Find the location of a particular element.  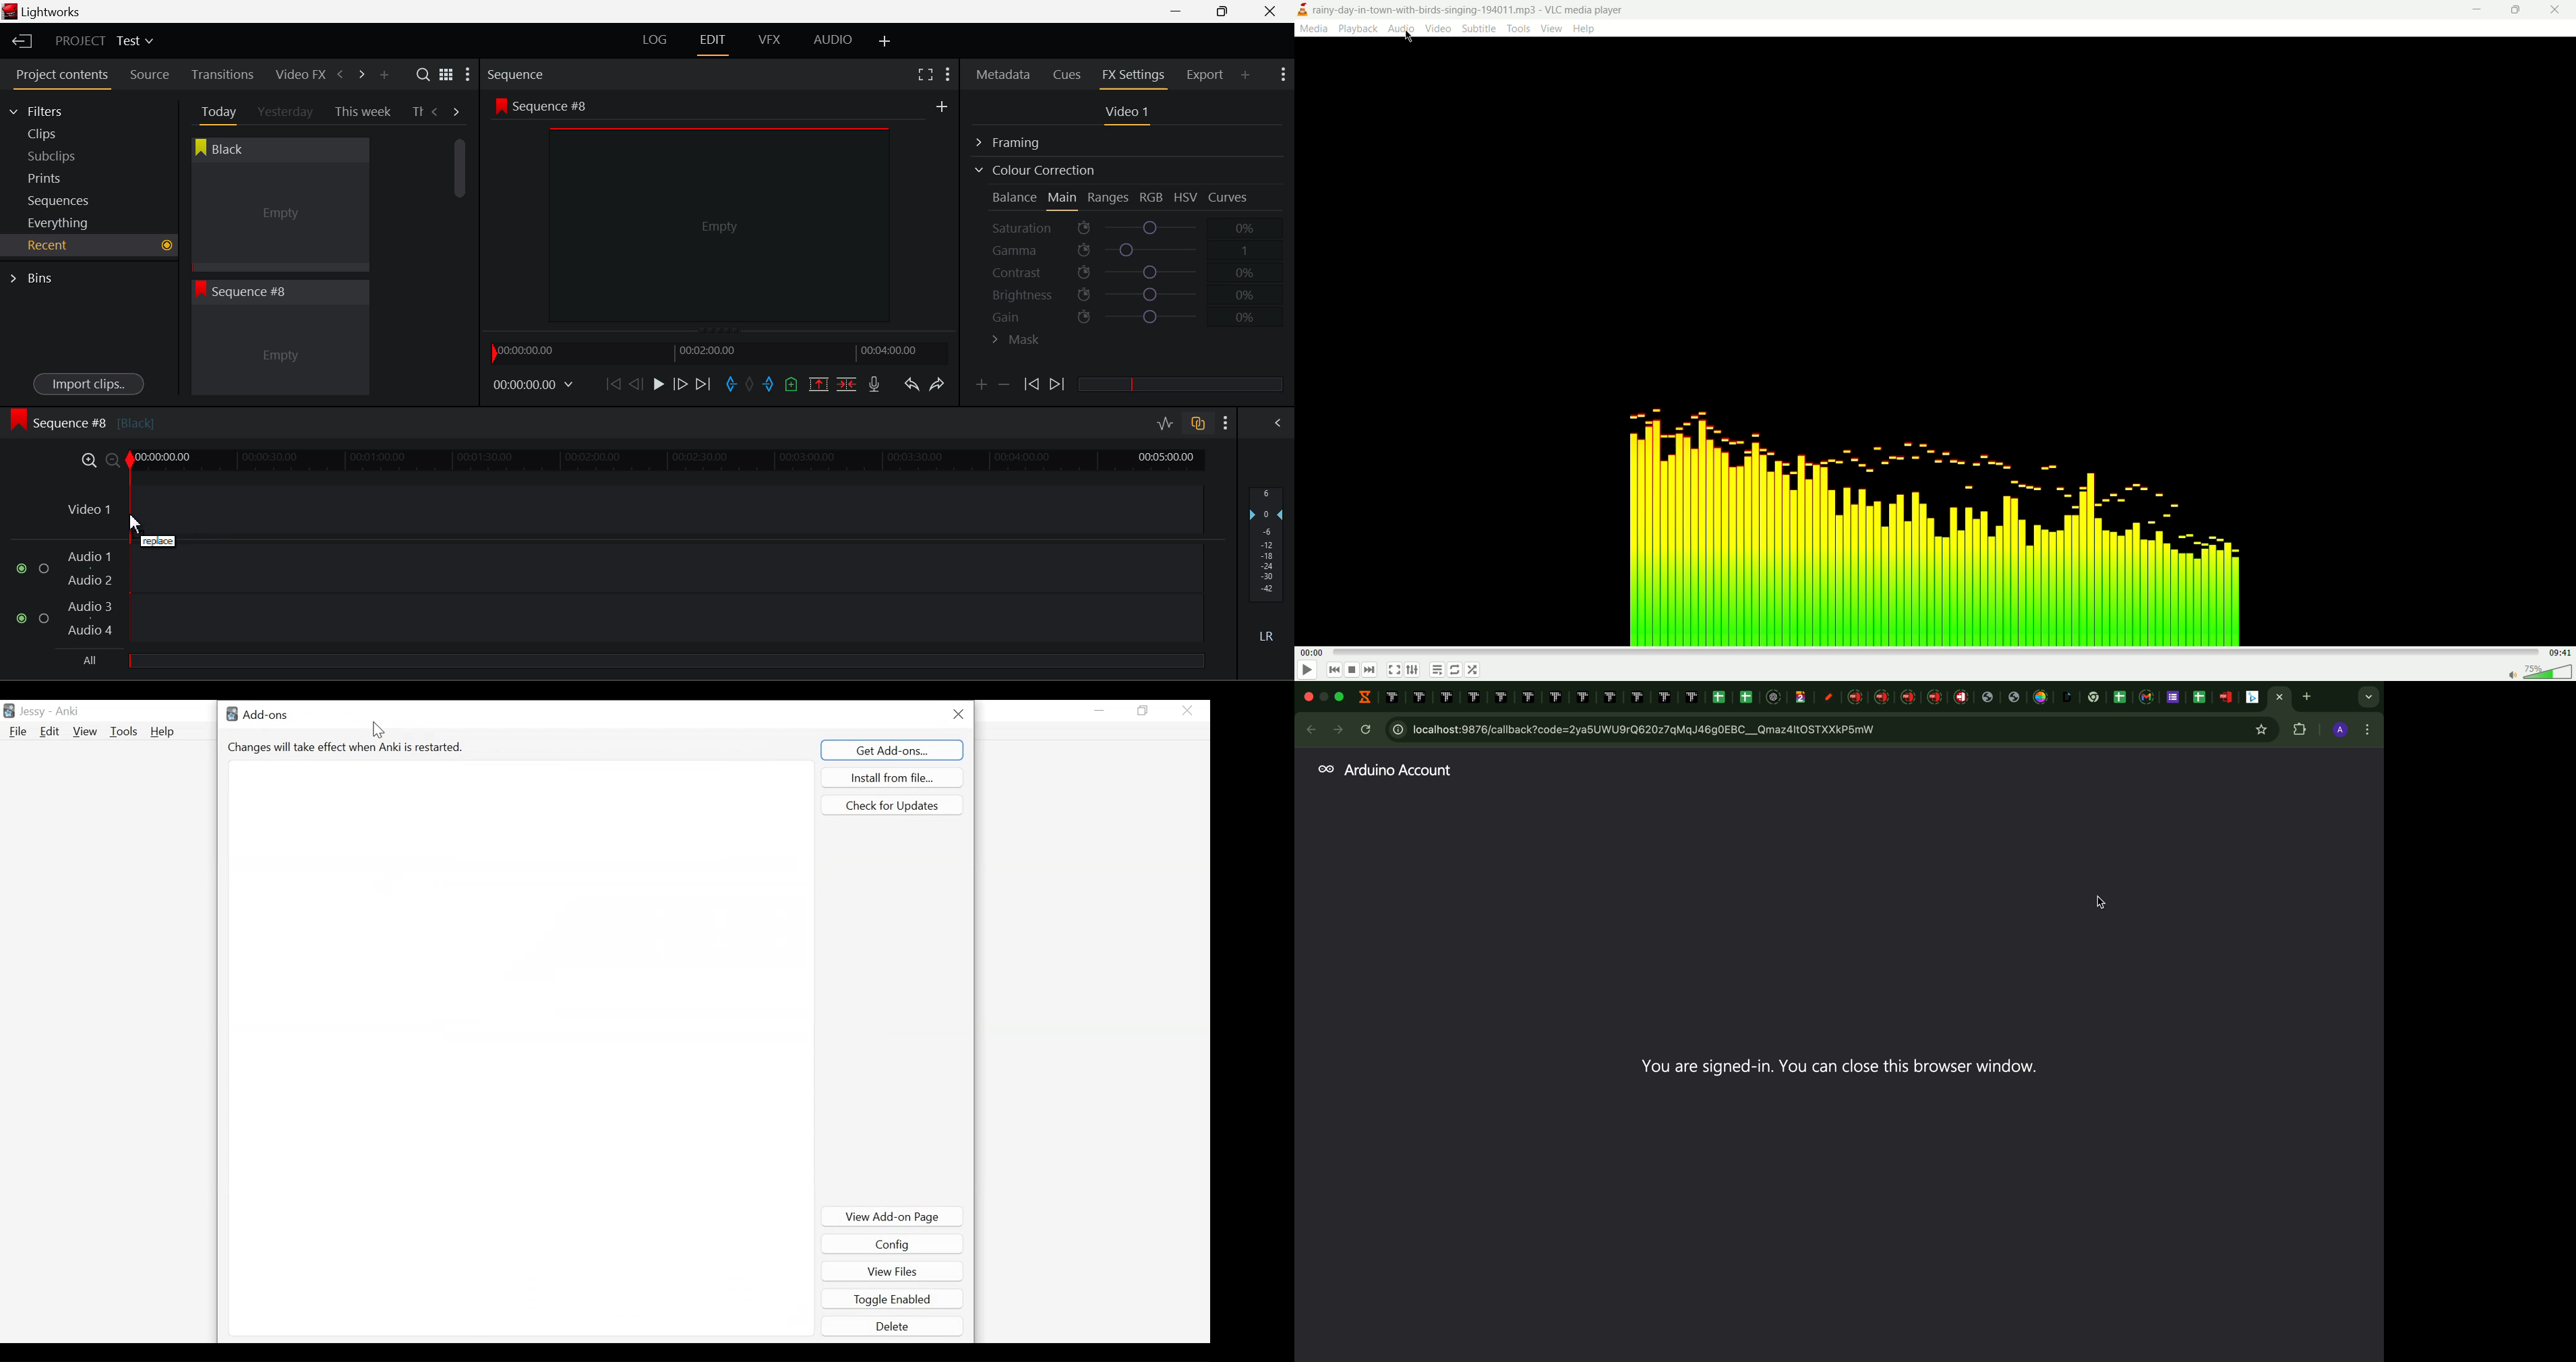

Toggle Enabled is located at coordinates (894, 1299).